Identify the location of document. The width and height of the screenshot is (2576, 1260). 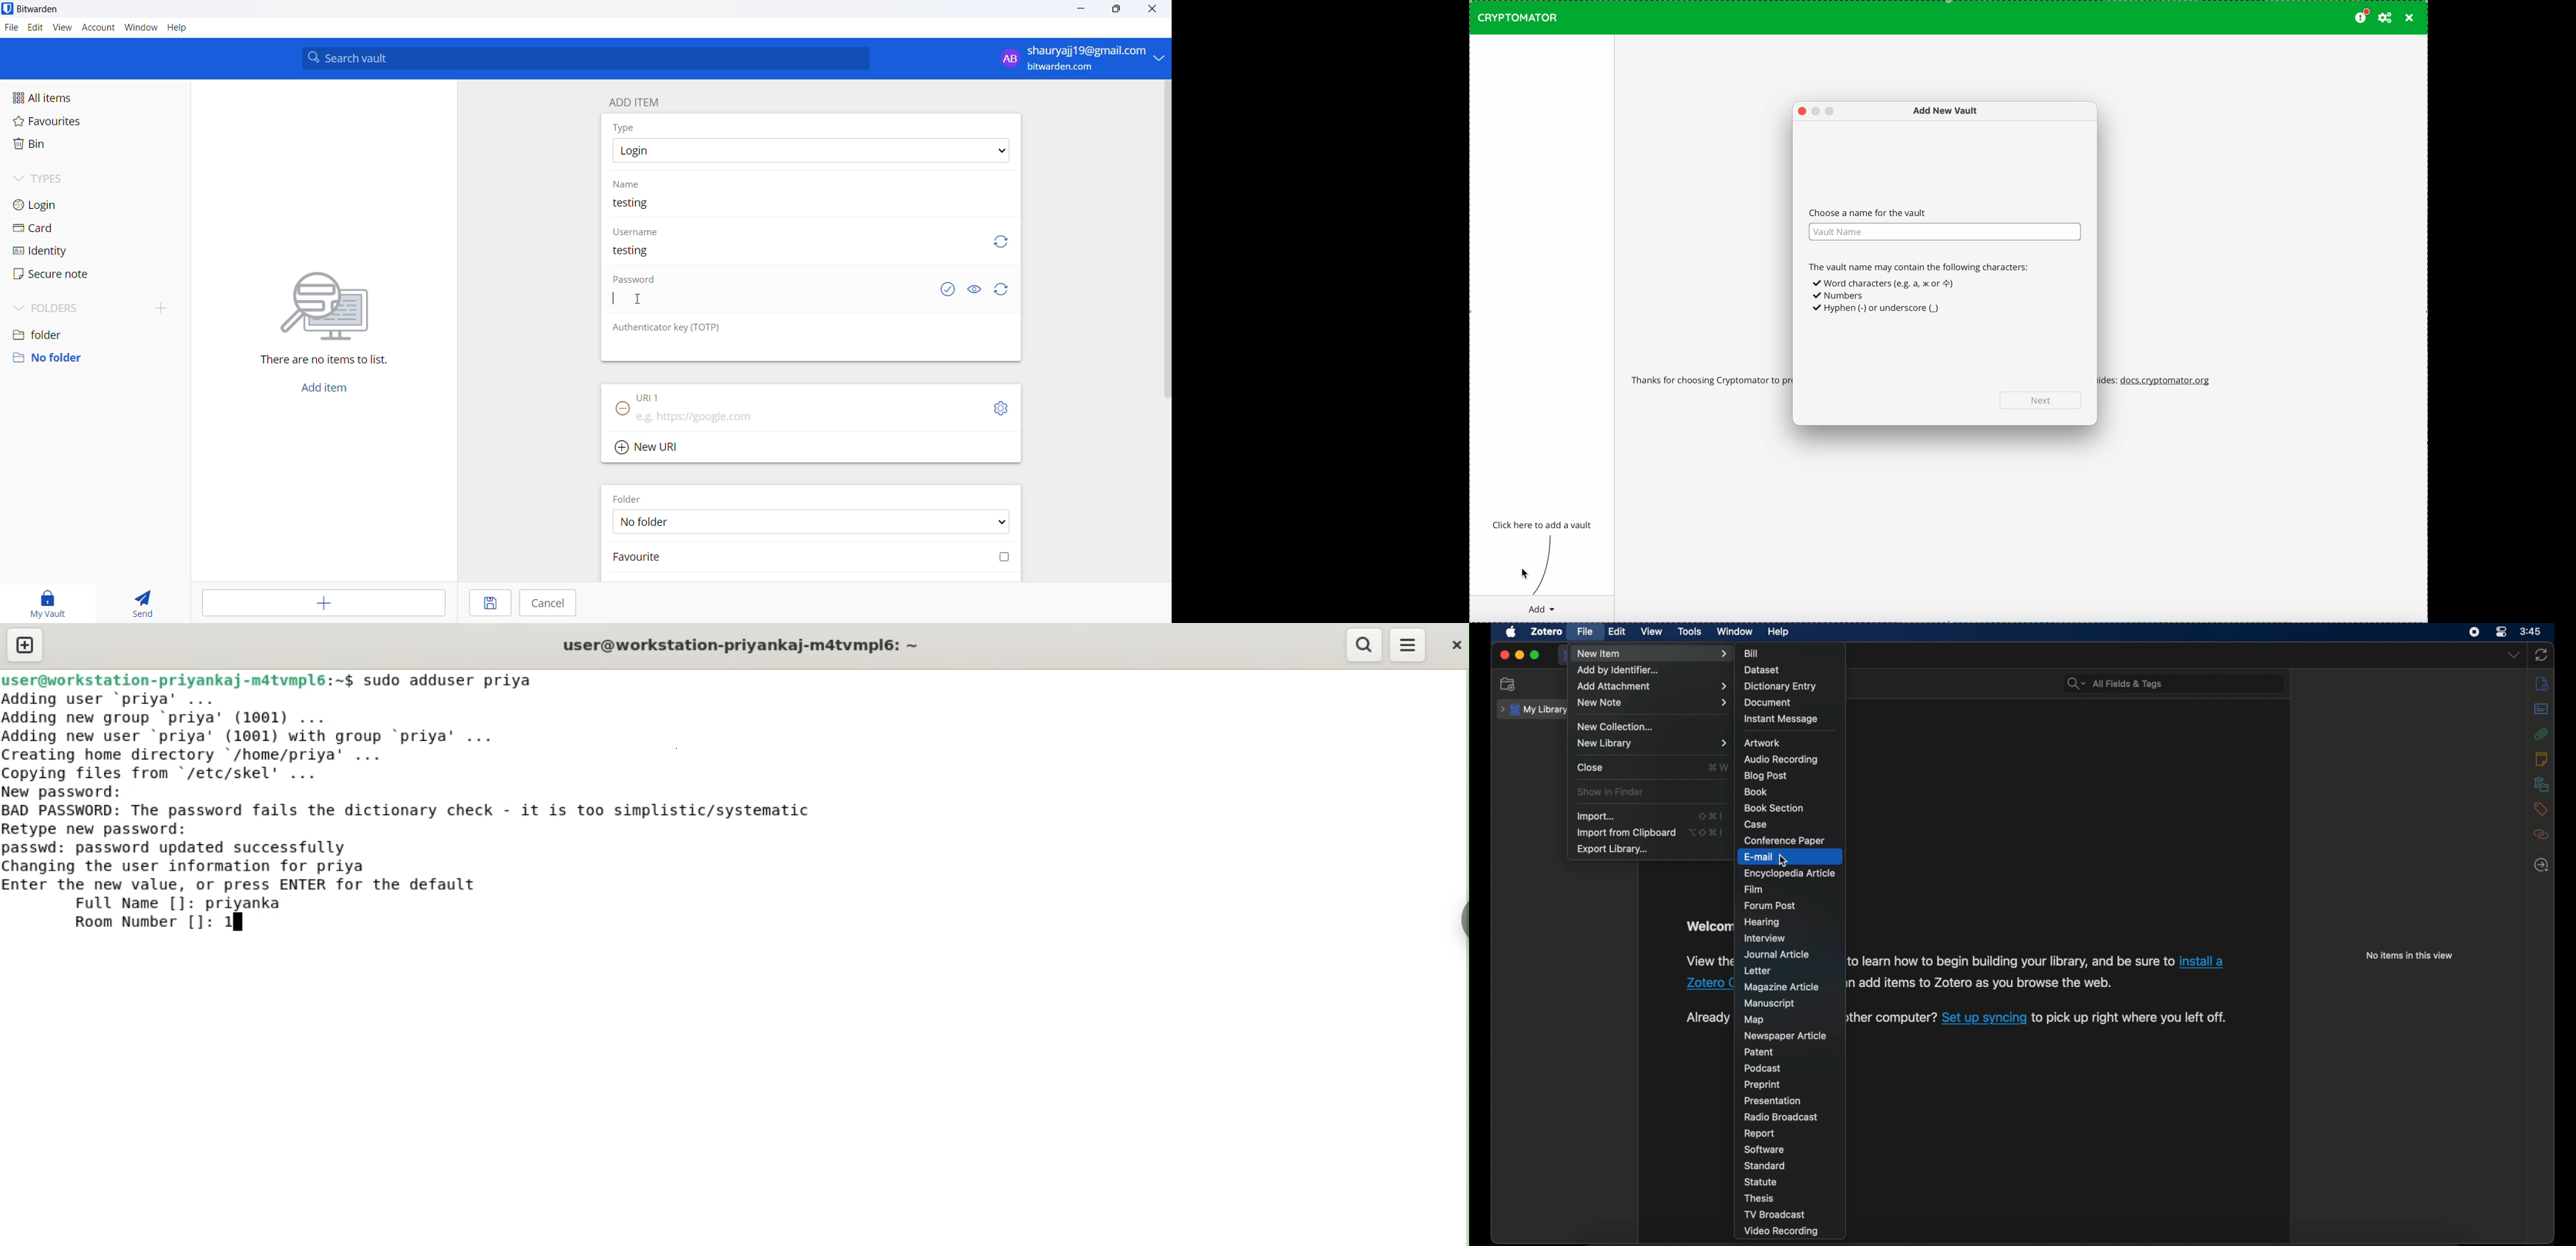
(1770, 703).